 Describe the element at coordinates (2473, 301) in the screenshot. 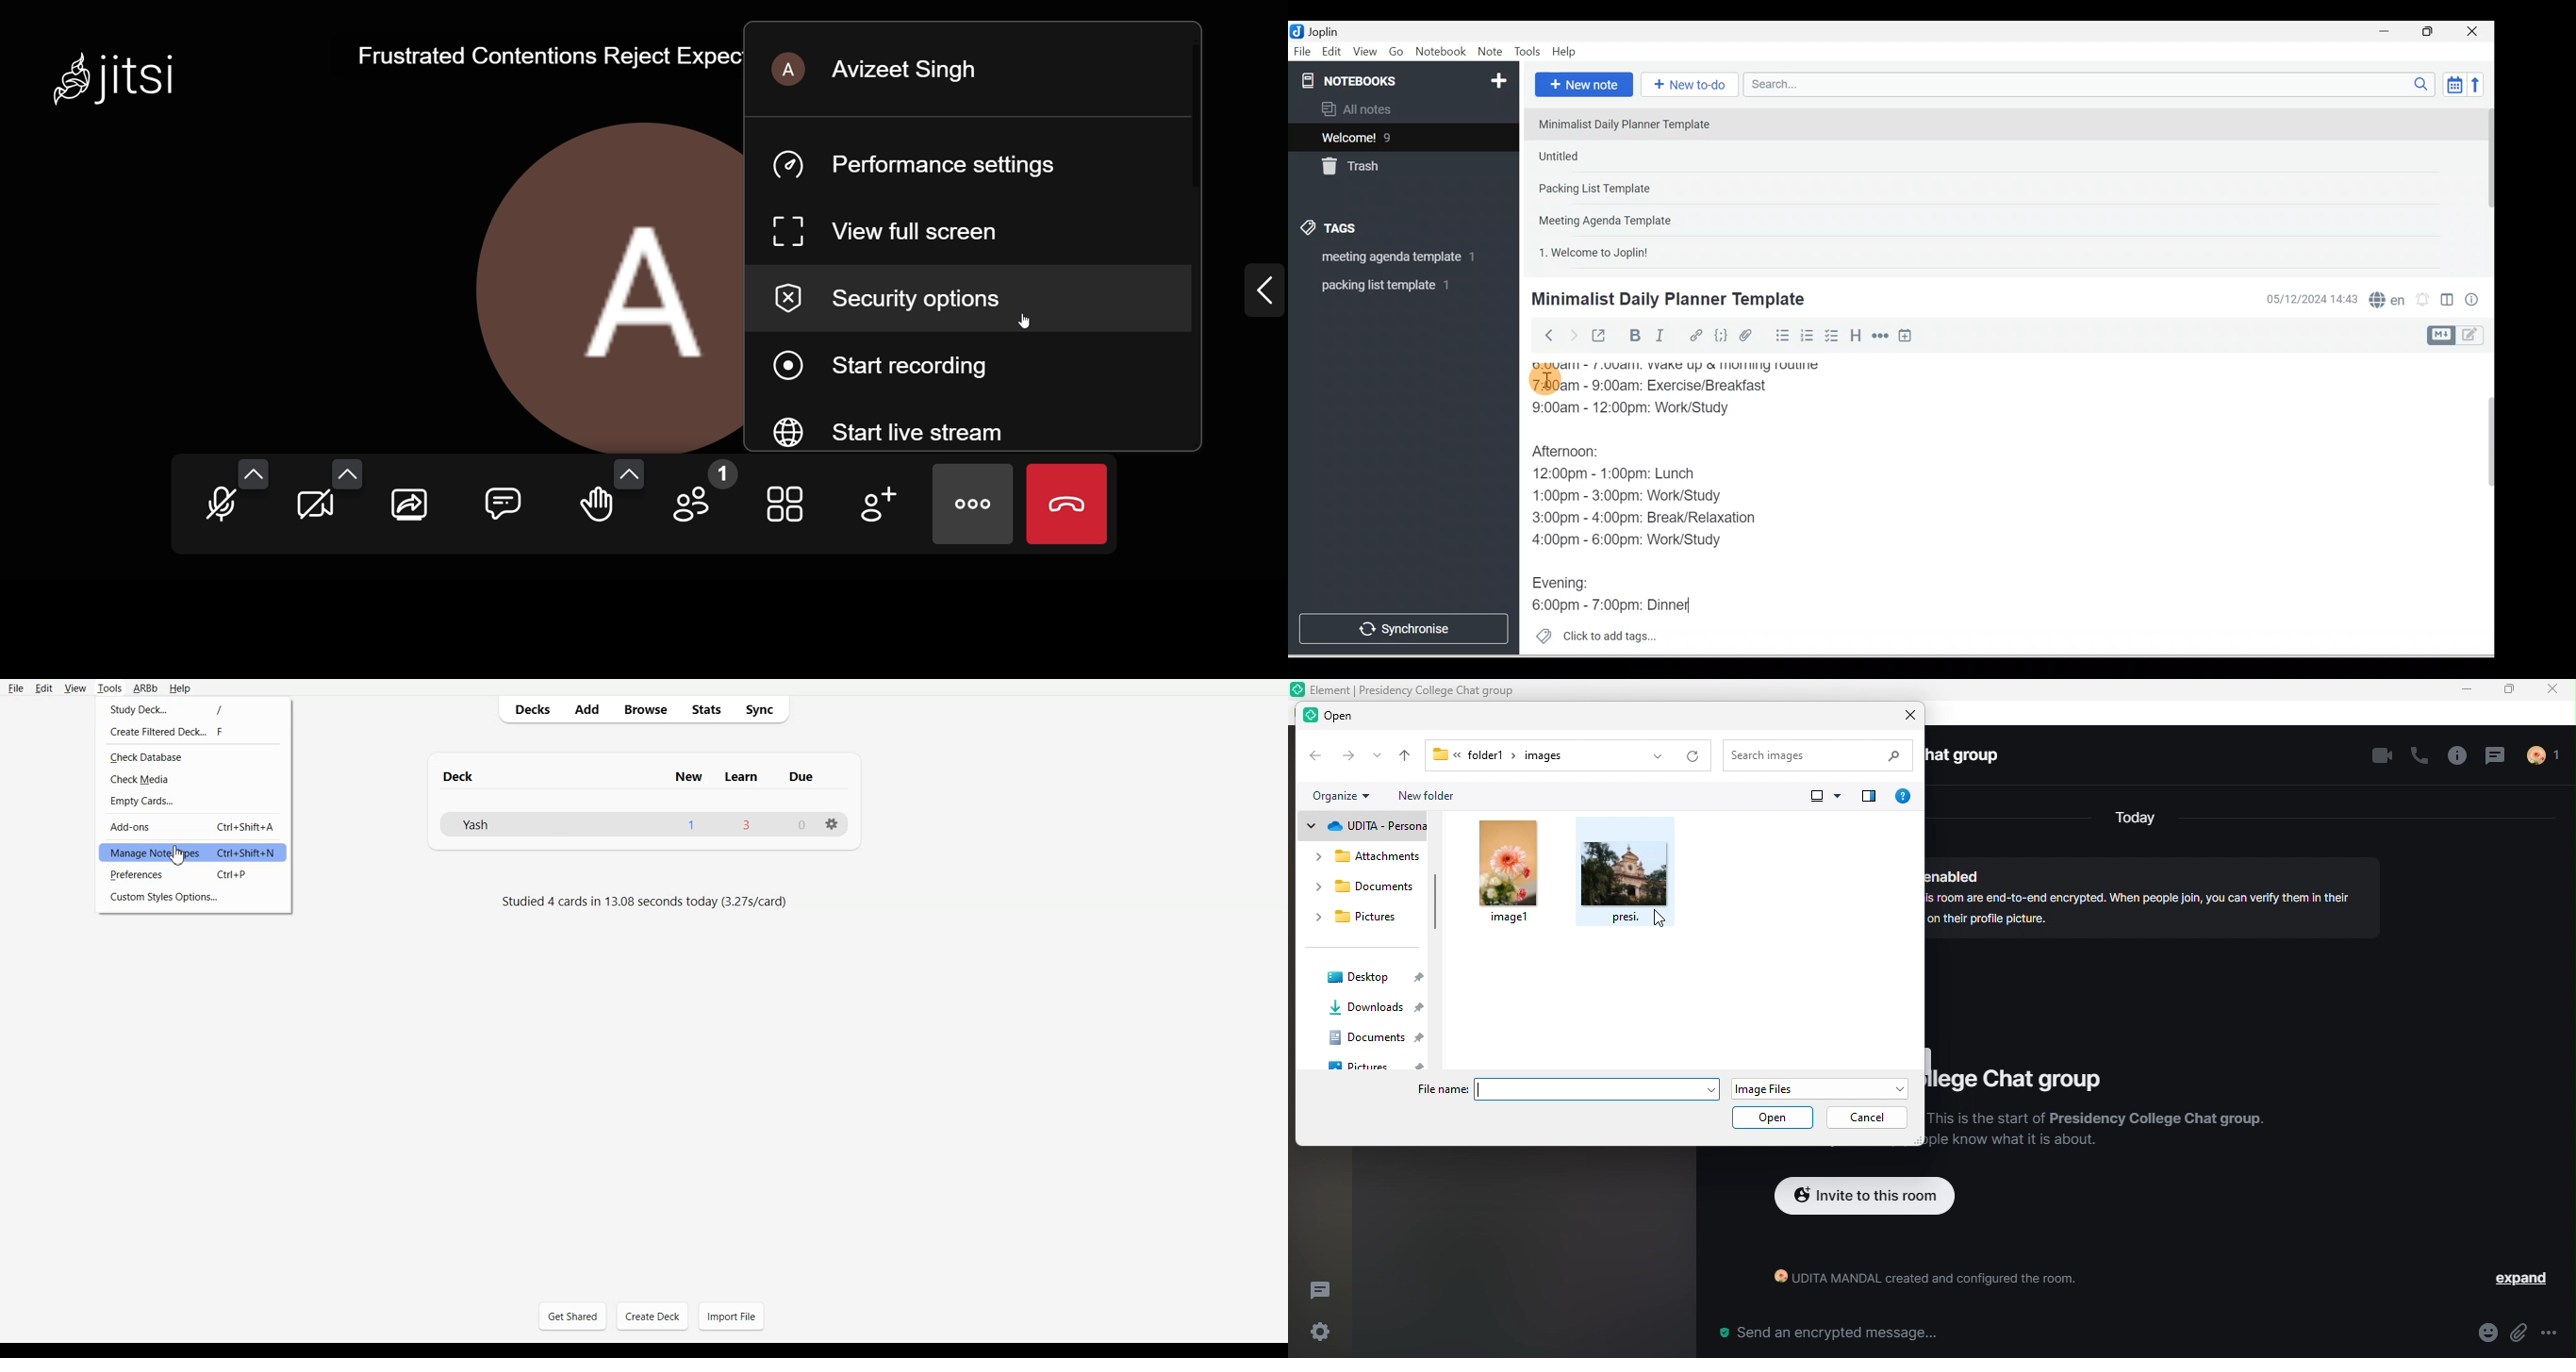

I see `Note properties` at that location.